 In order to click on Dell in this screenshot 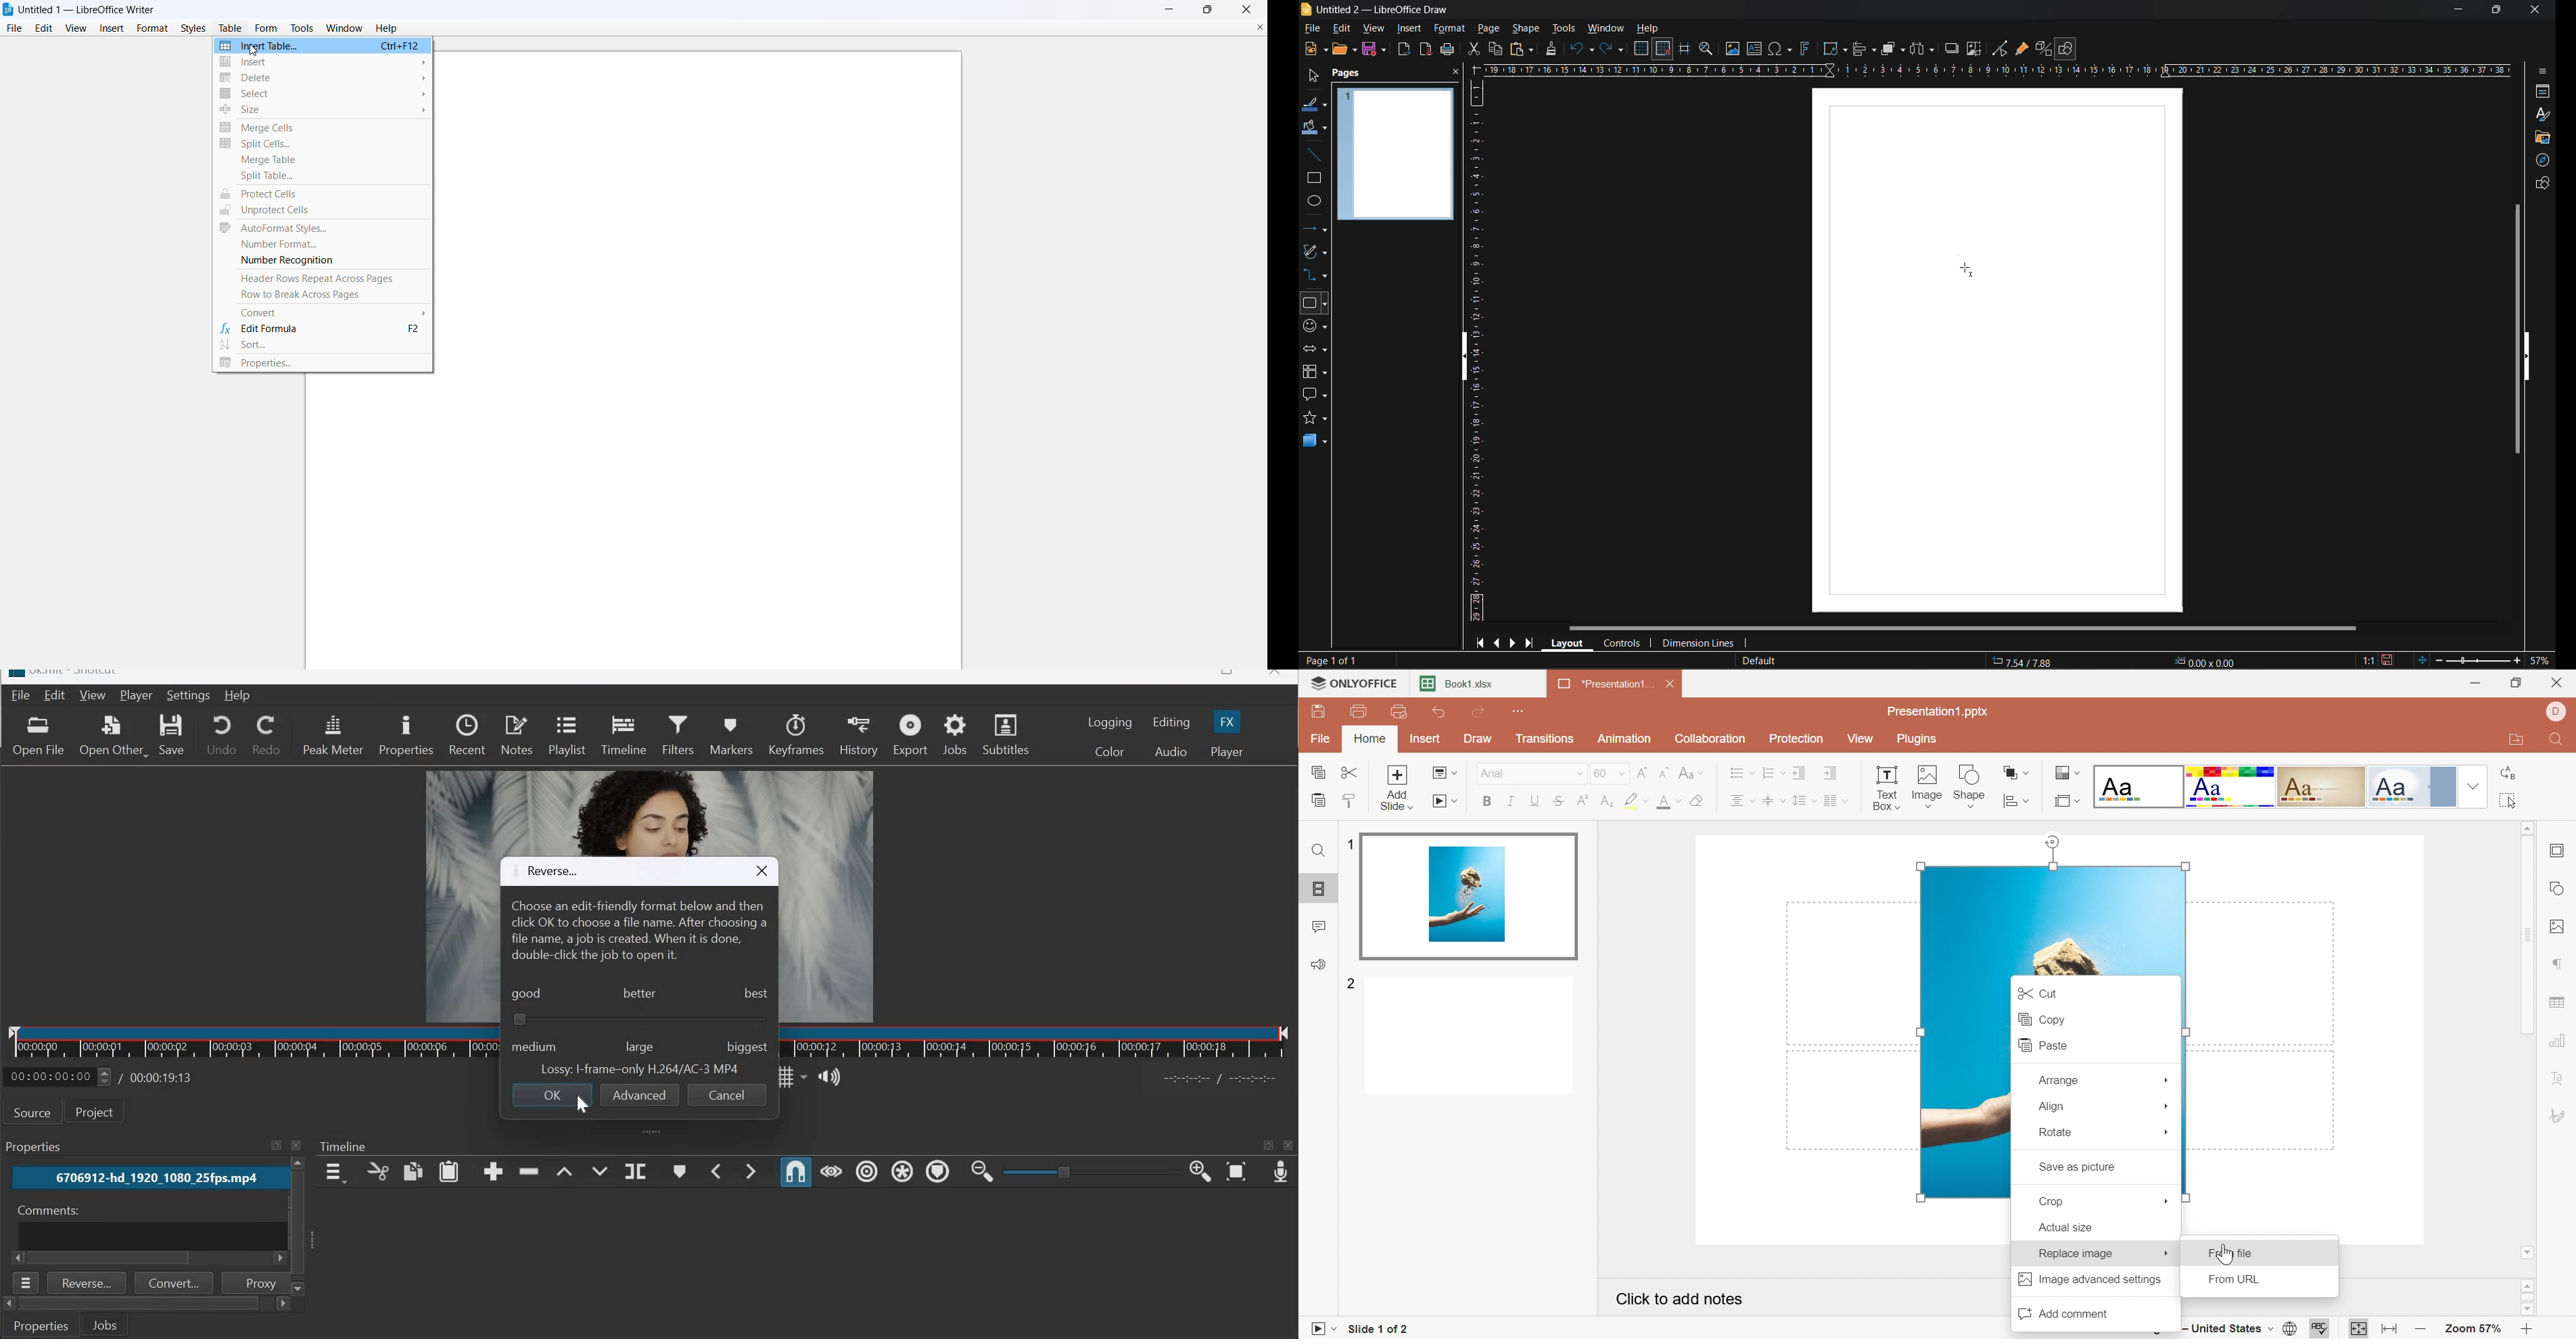, I will do `click(2556, 713)`.